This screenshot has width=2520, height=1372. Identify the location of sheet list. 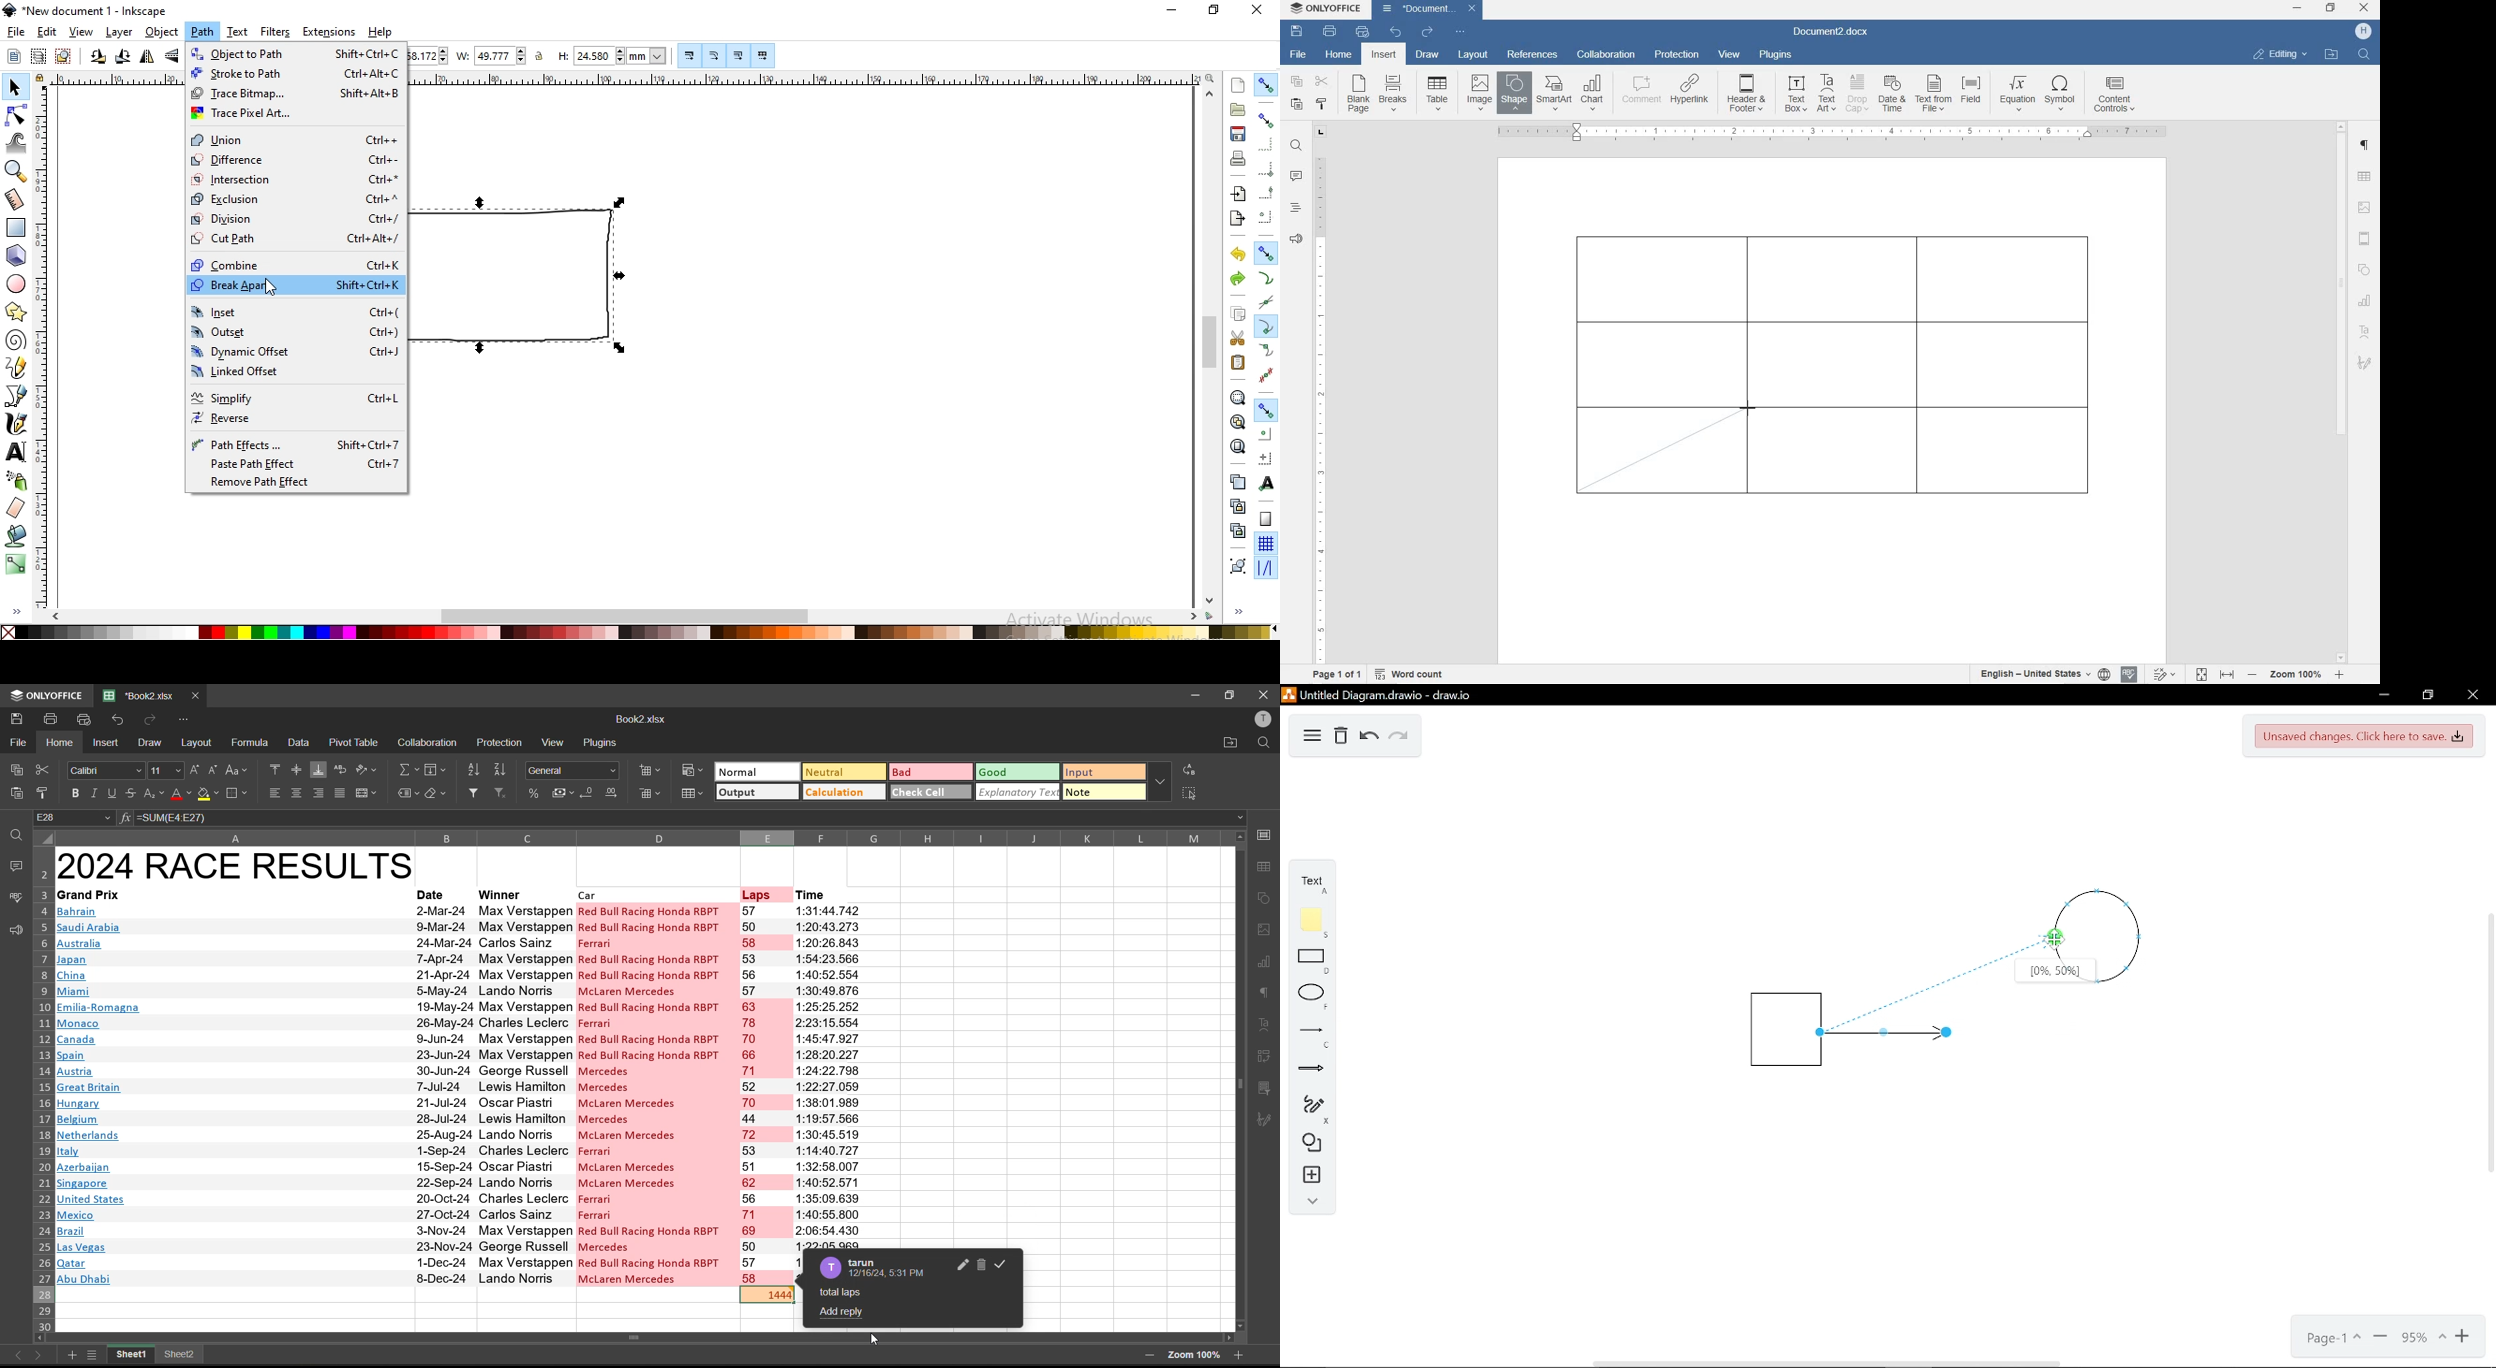
(92, 1355).